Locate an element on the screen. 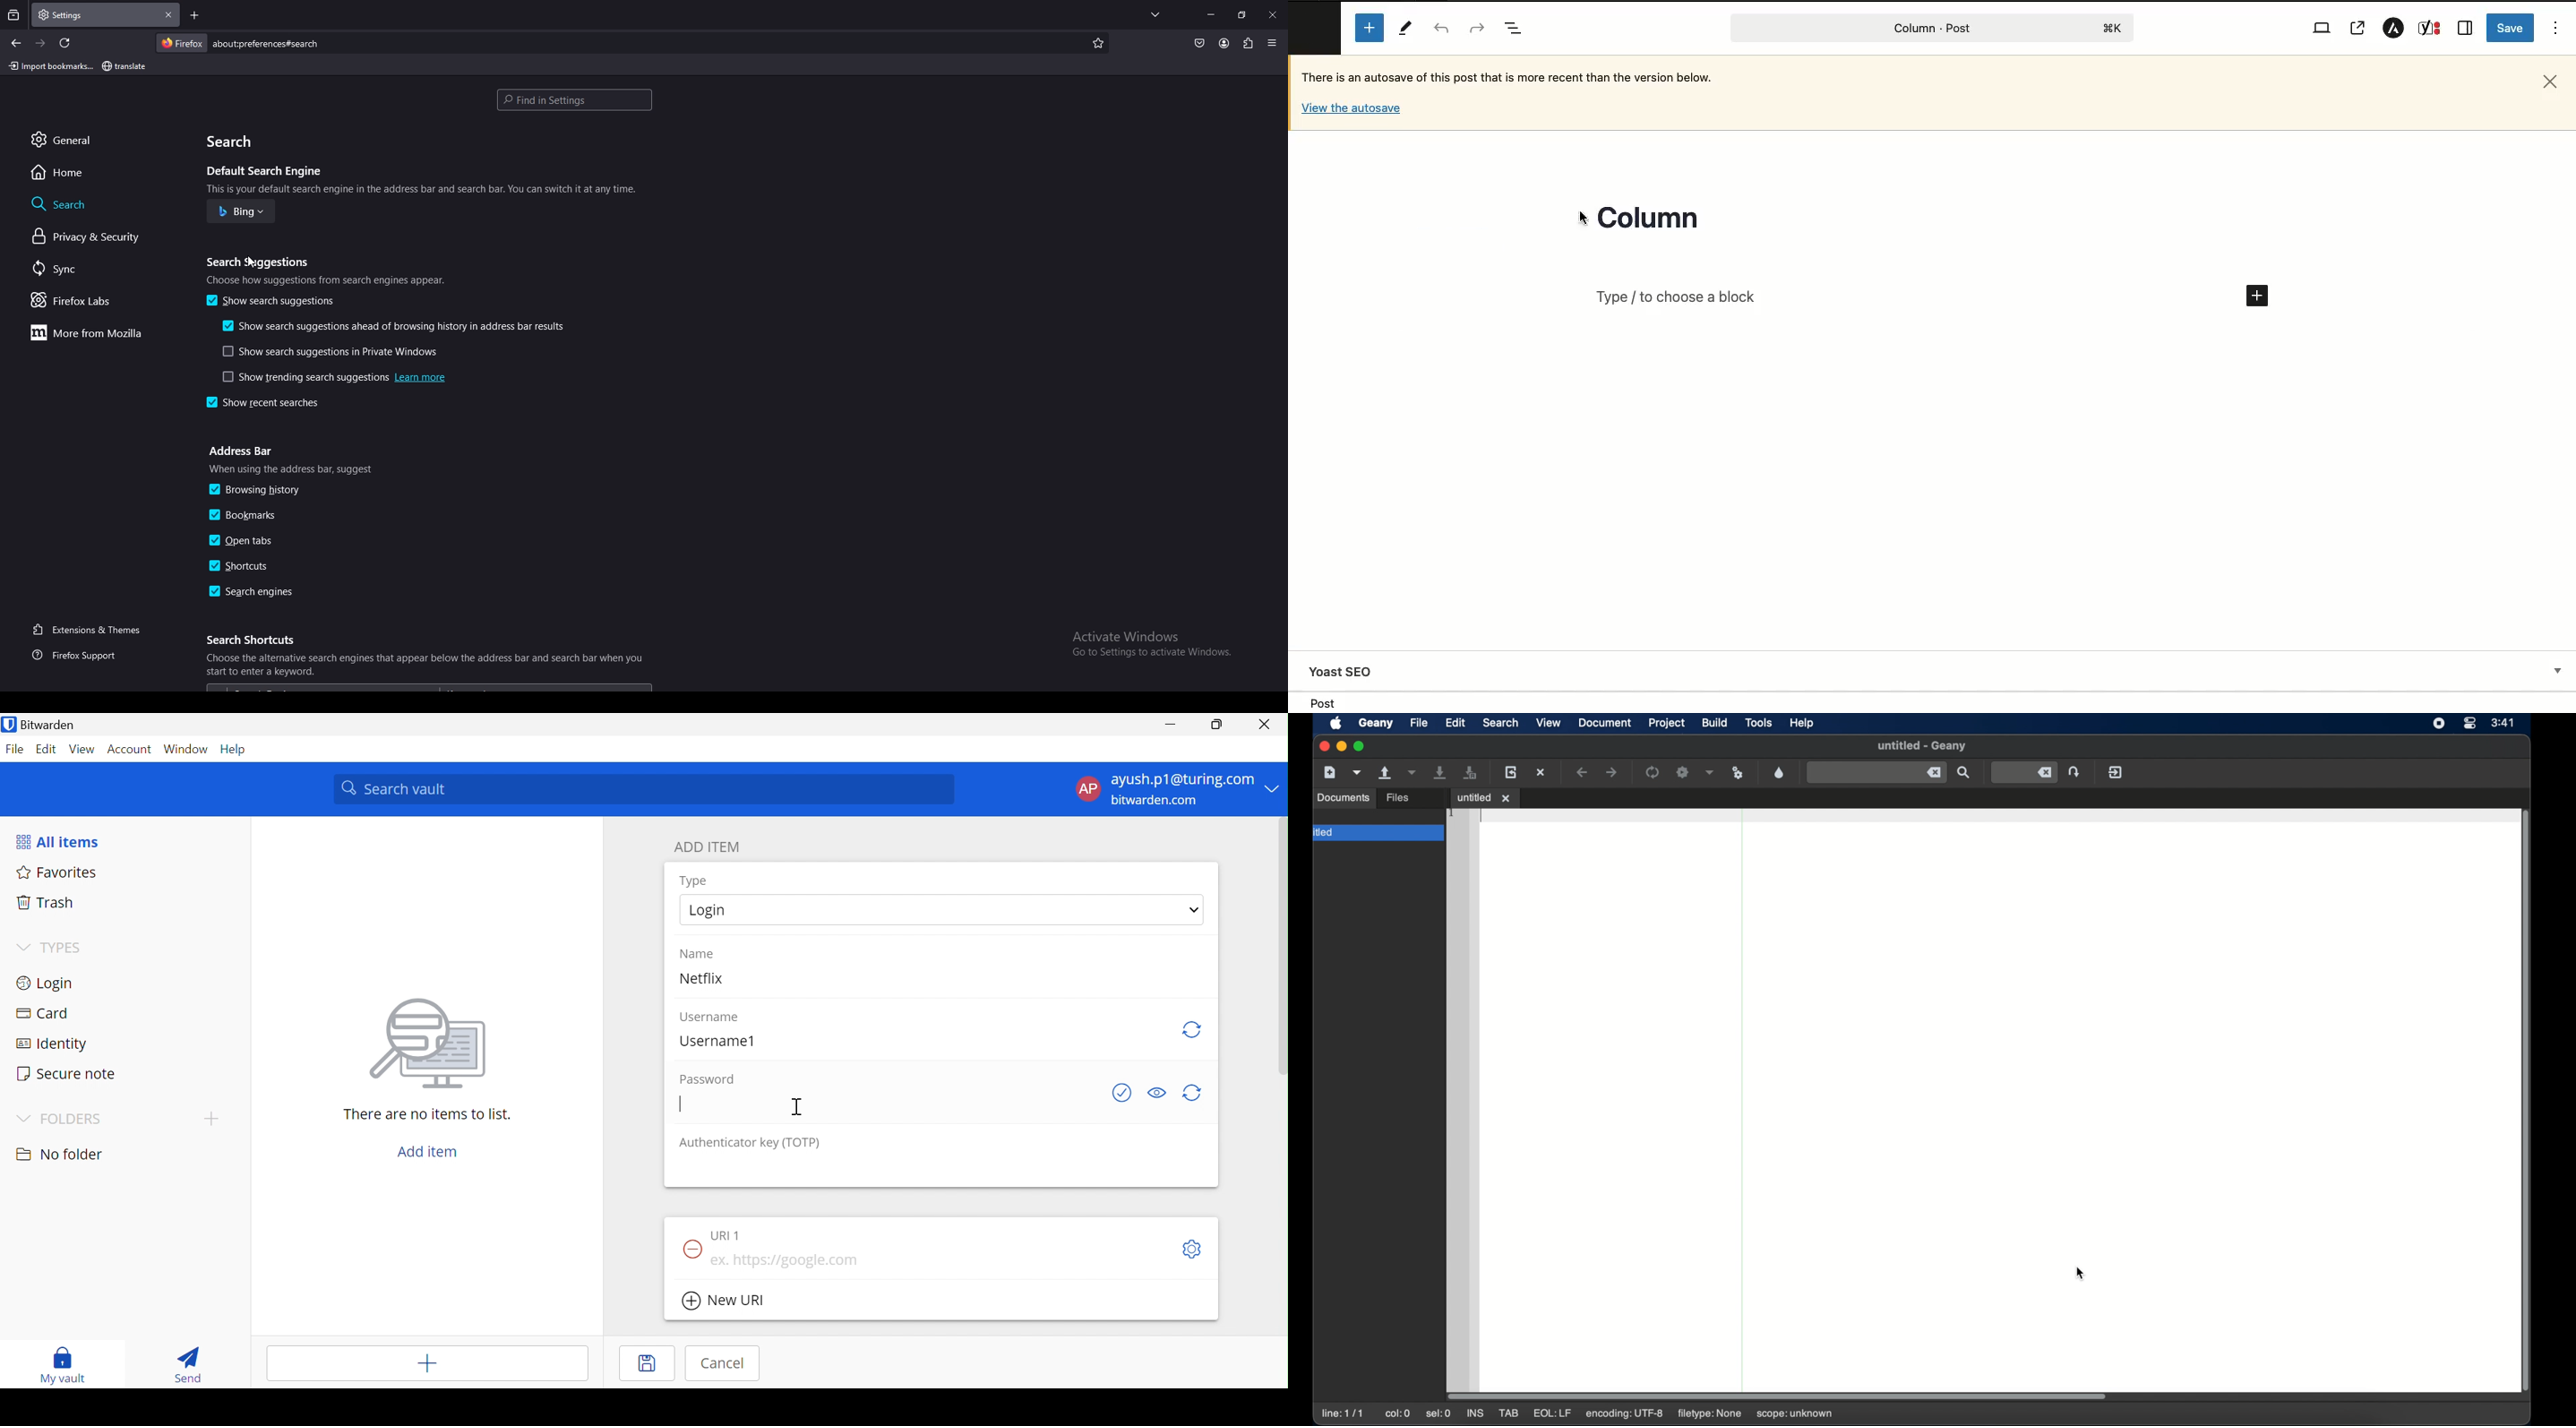  import bookmark is located at coordinates (50, 66).